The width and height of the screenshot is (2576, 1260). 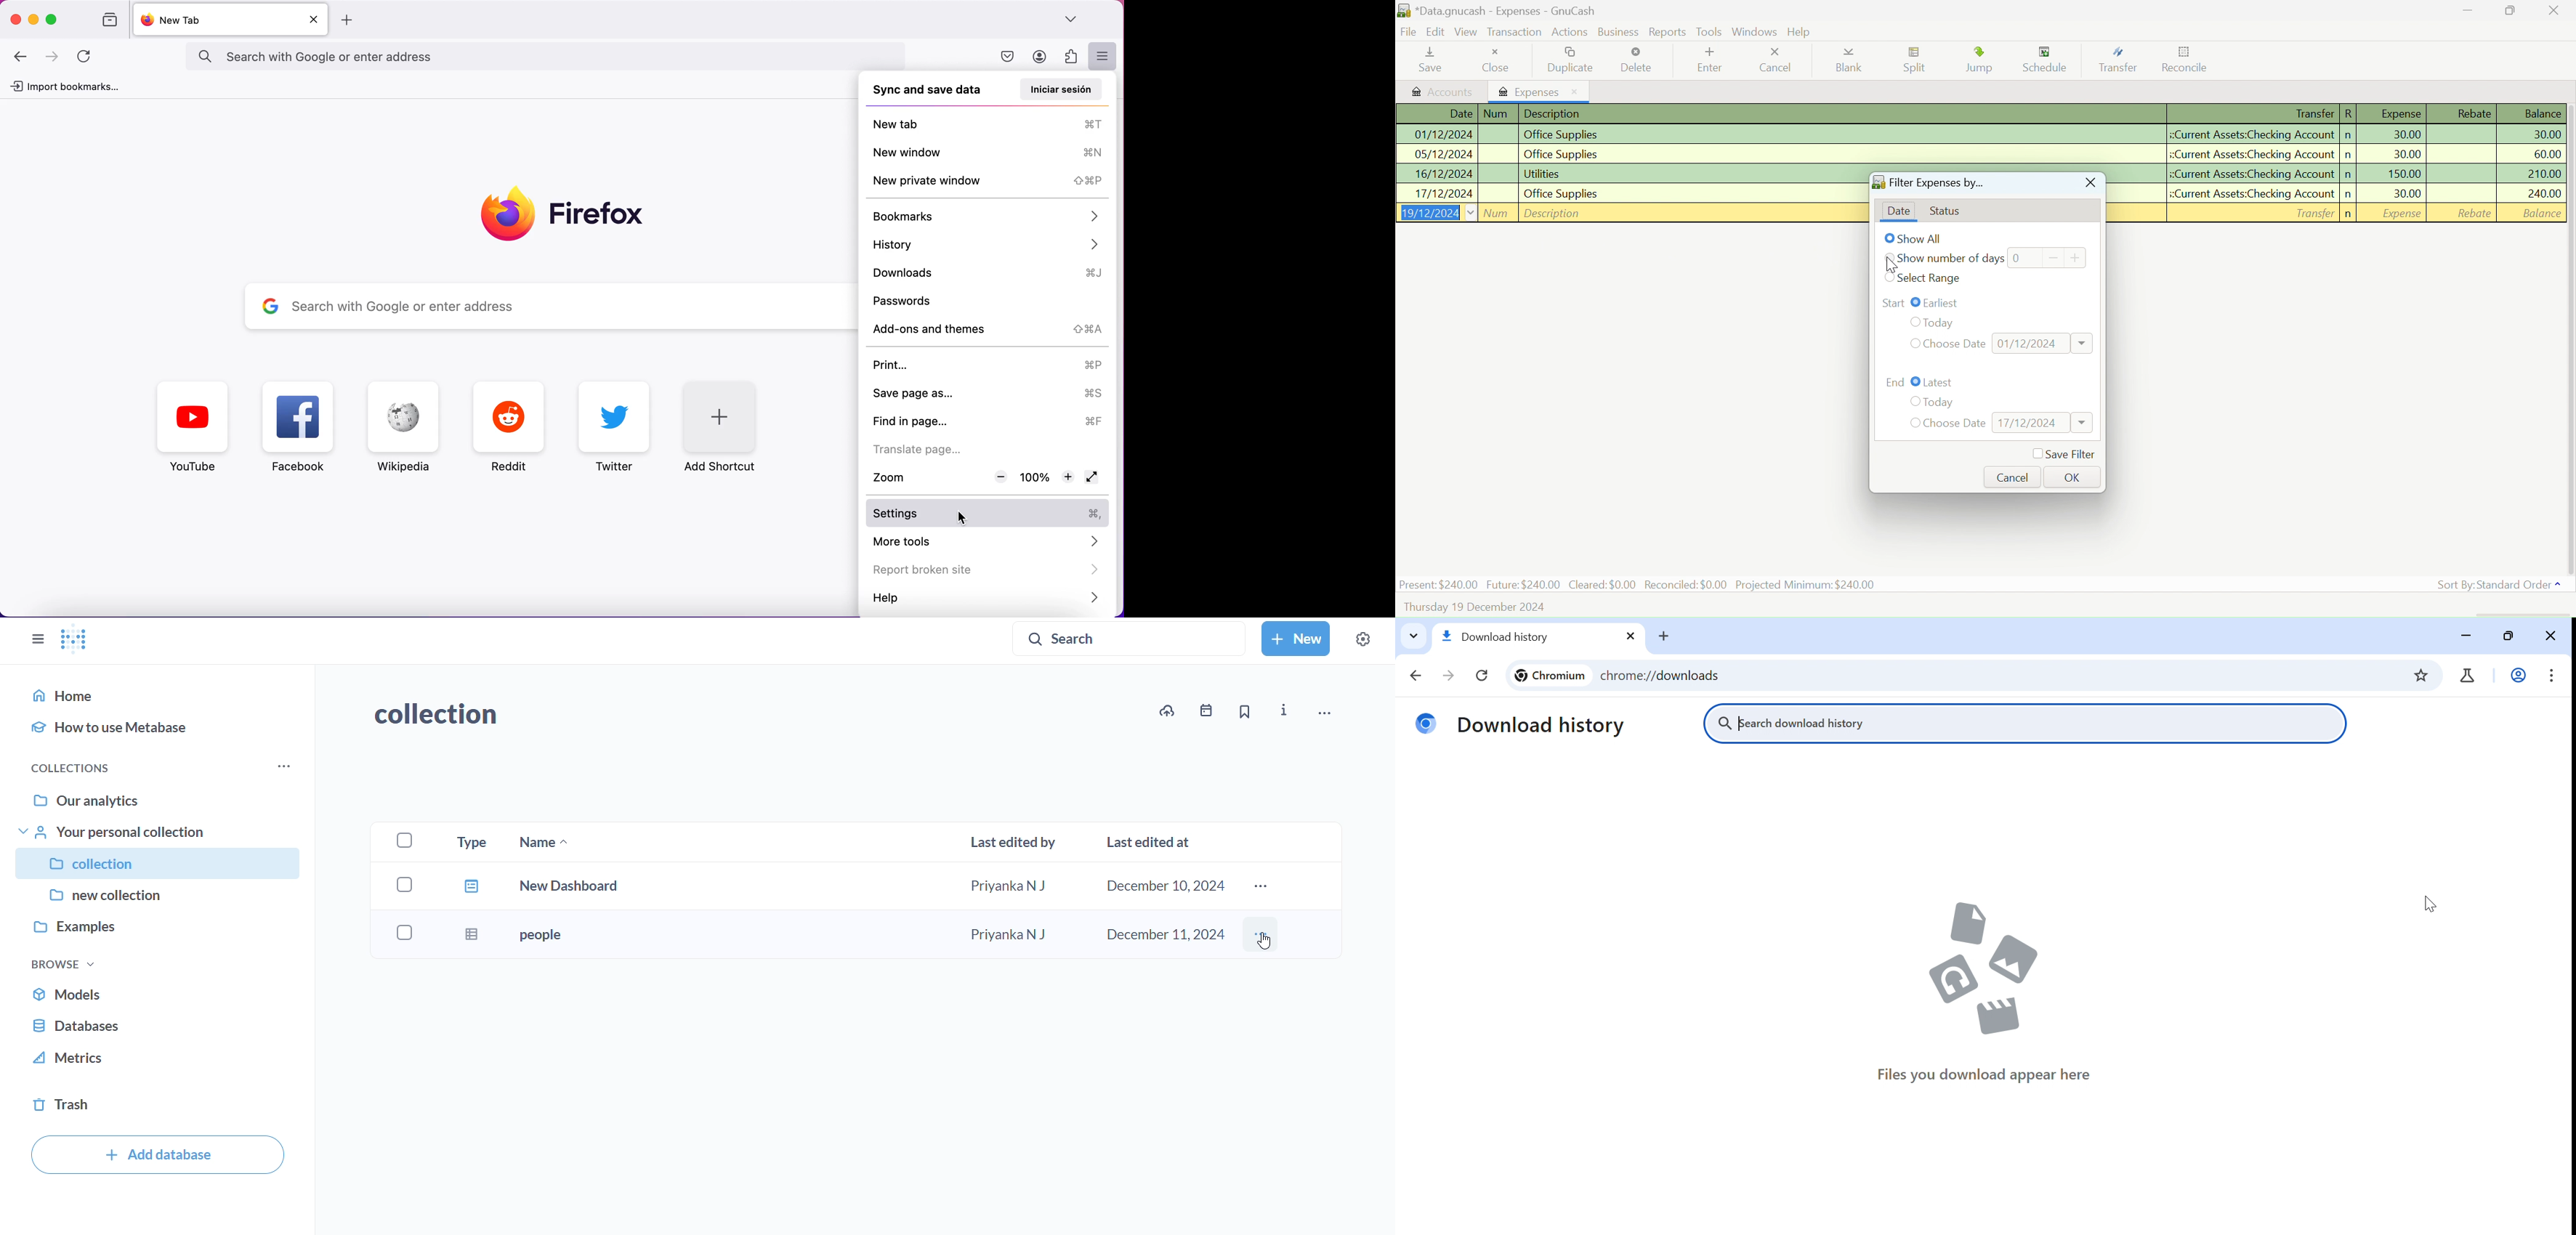 I want to click on print, so click(x=988, y=366).